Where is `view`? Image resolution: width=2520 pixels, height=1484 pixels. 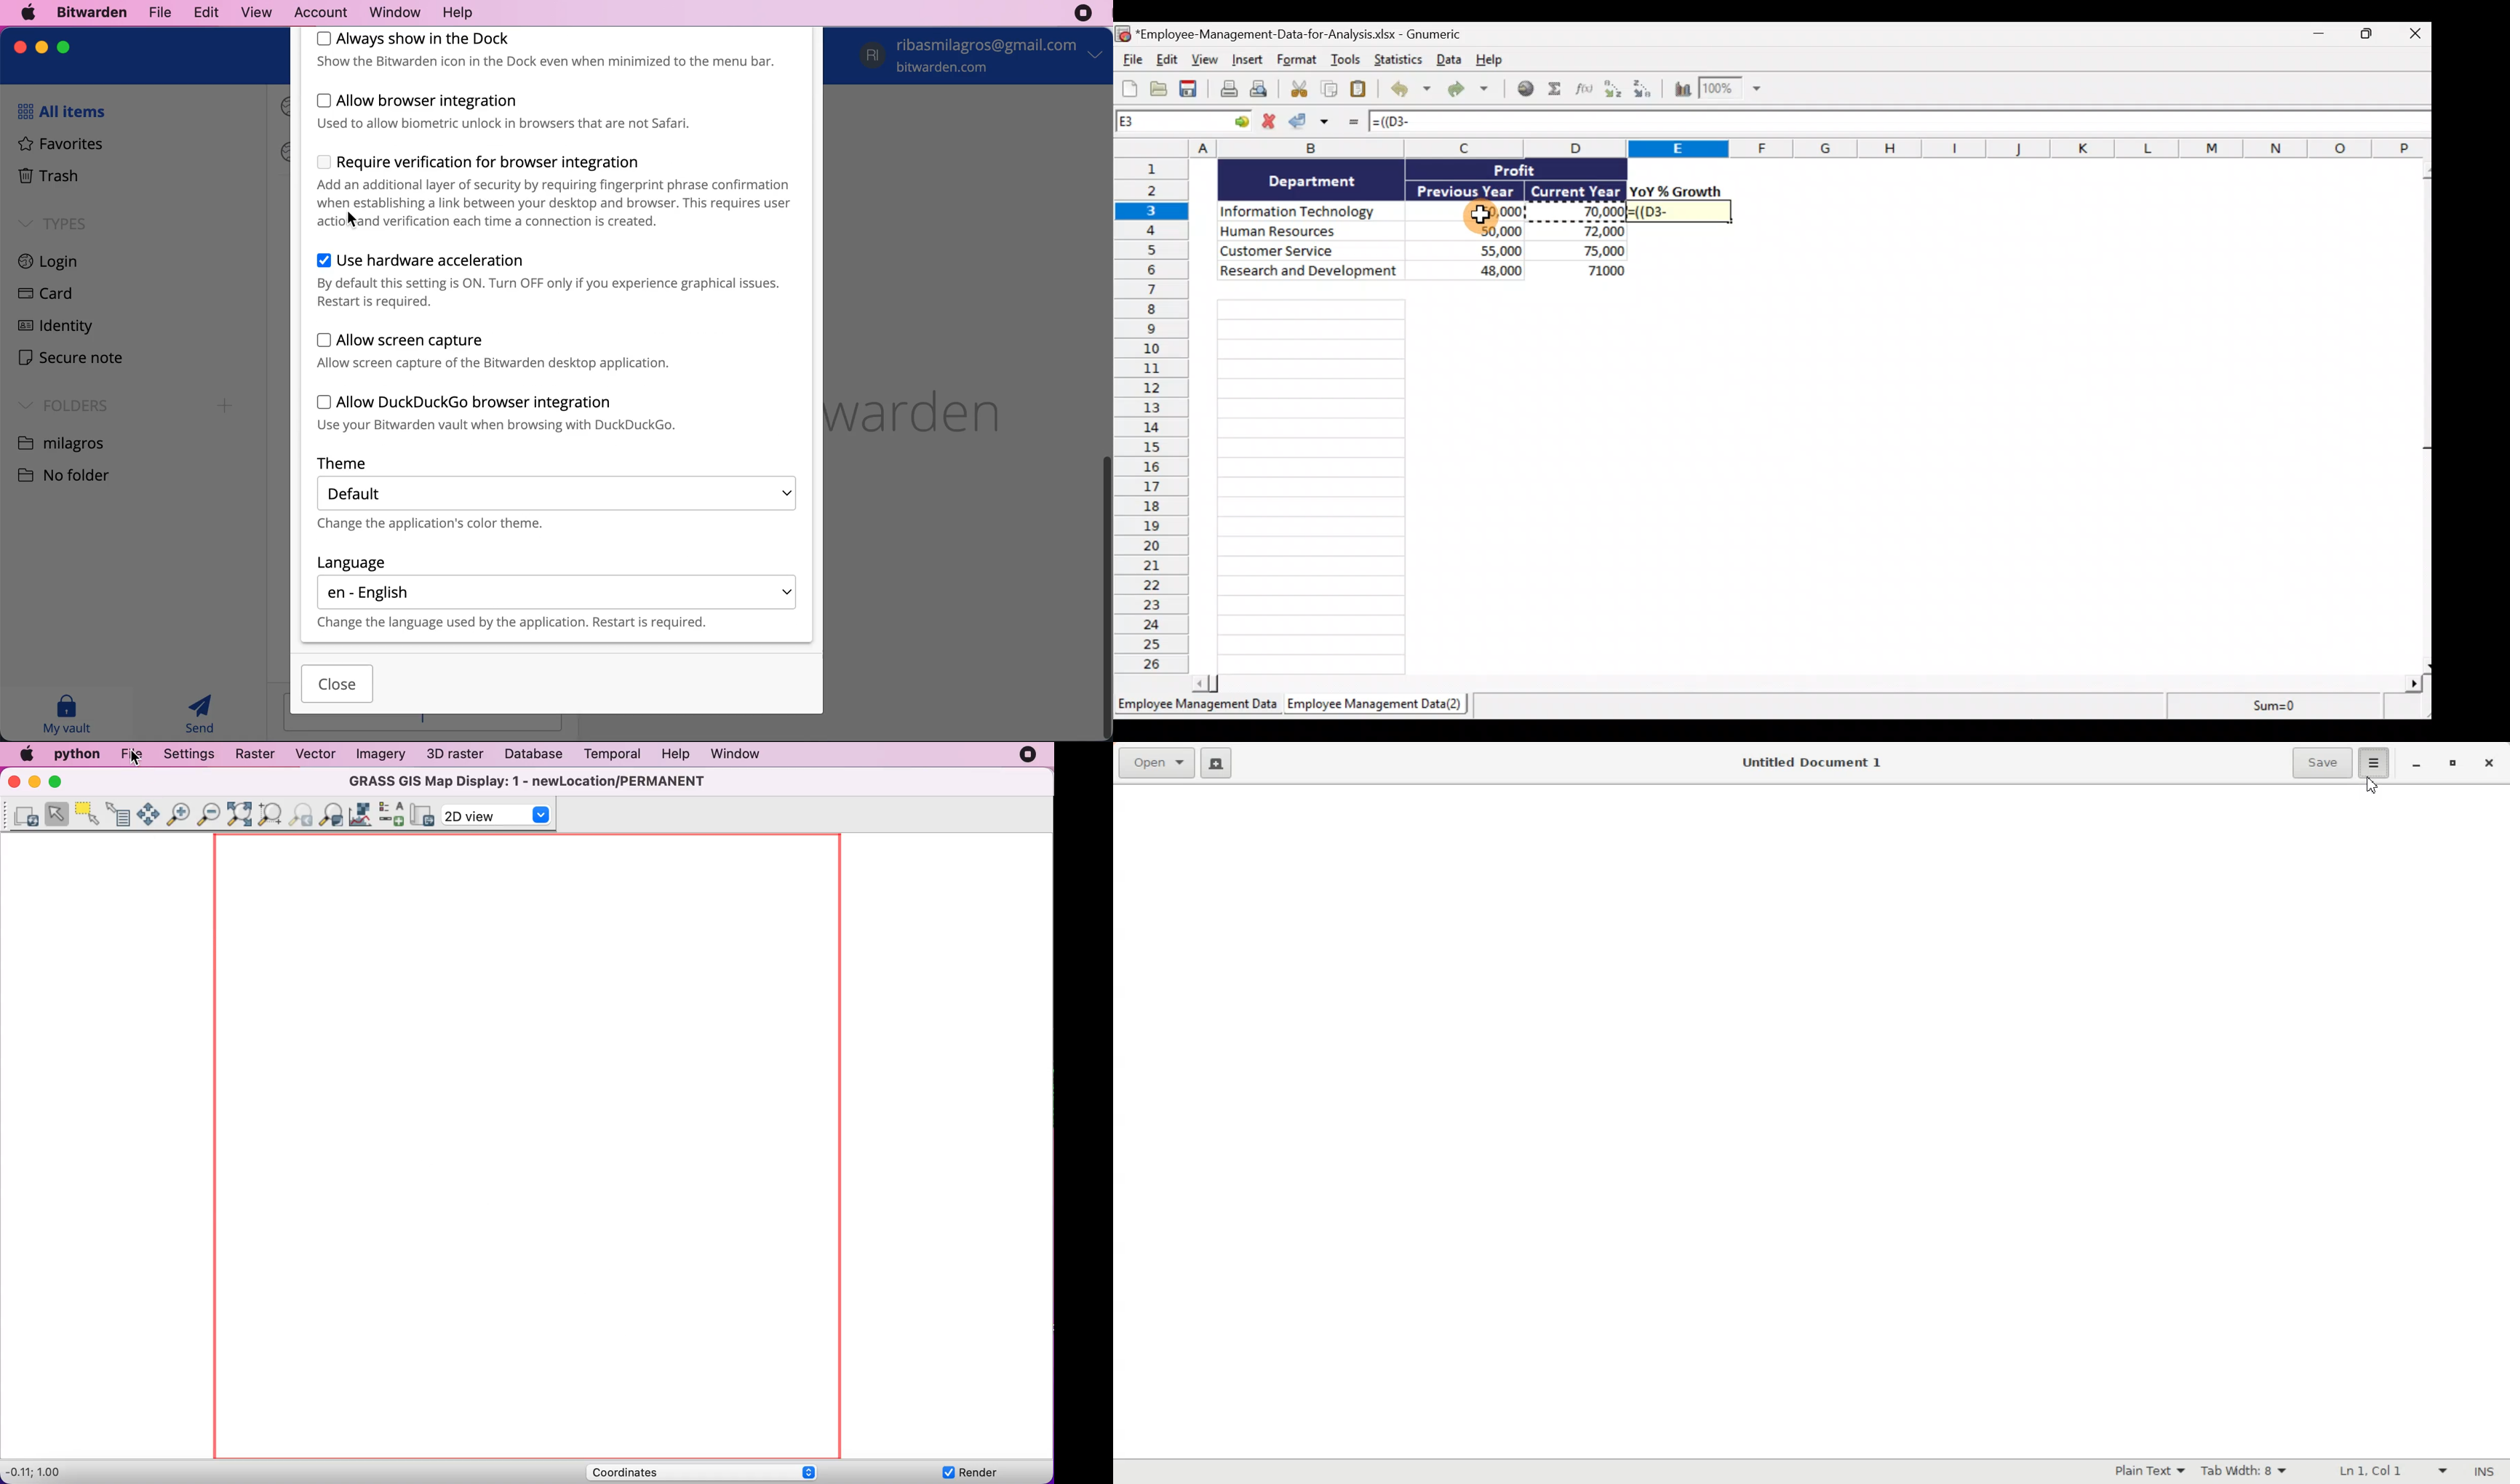
view is located at coordinates (251, 13).